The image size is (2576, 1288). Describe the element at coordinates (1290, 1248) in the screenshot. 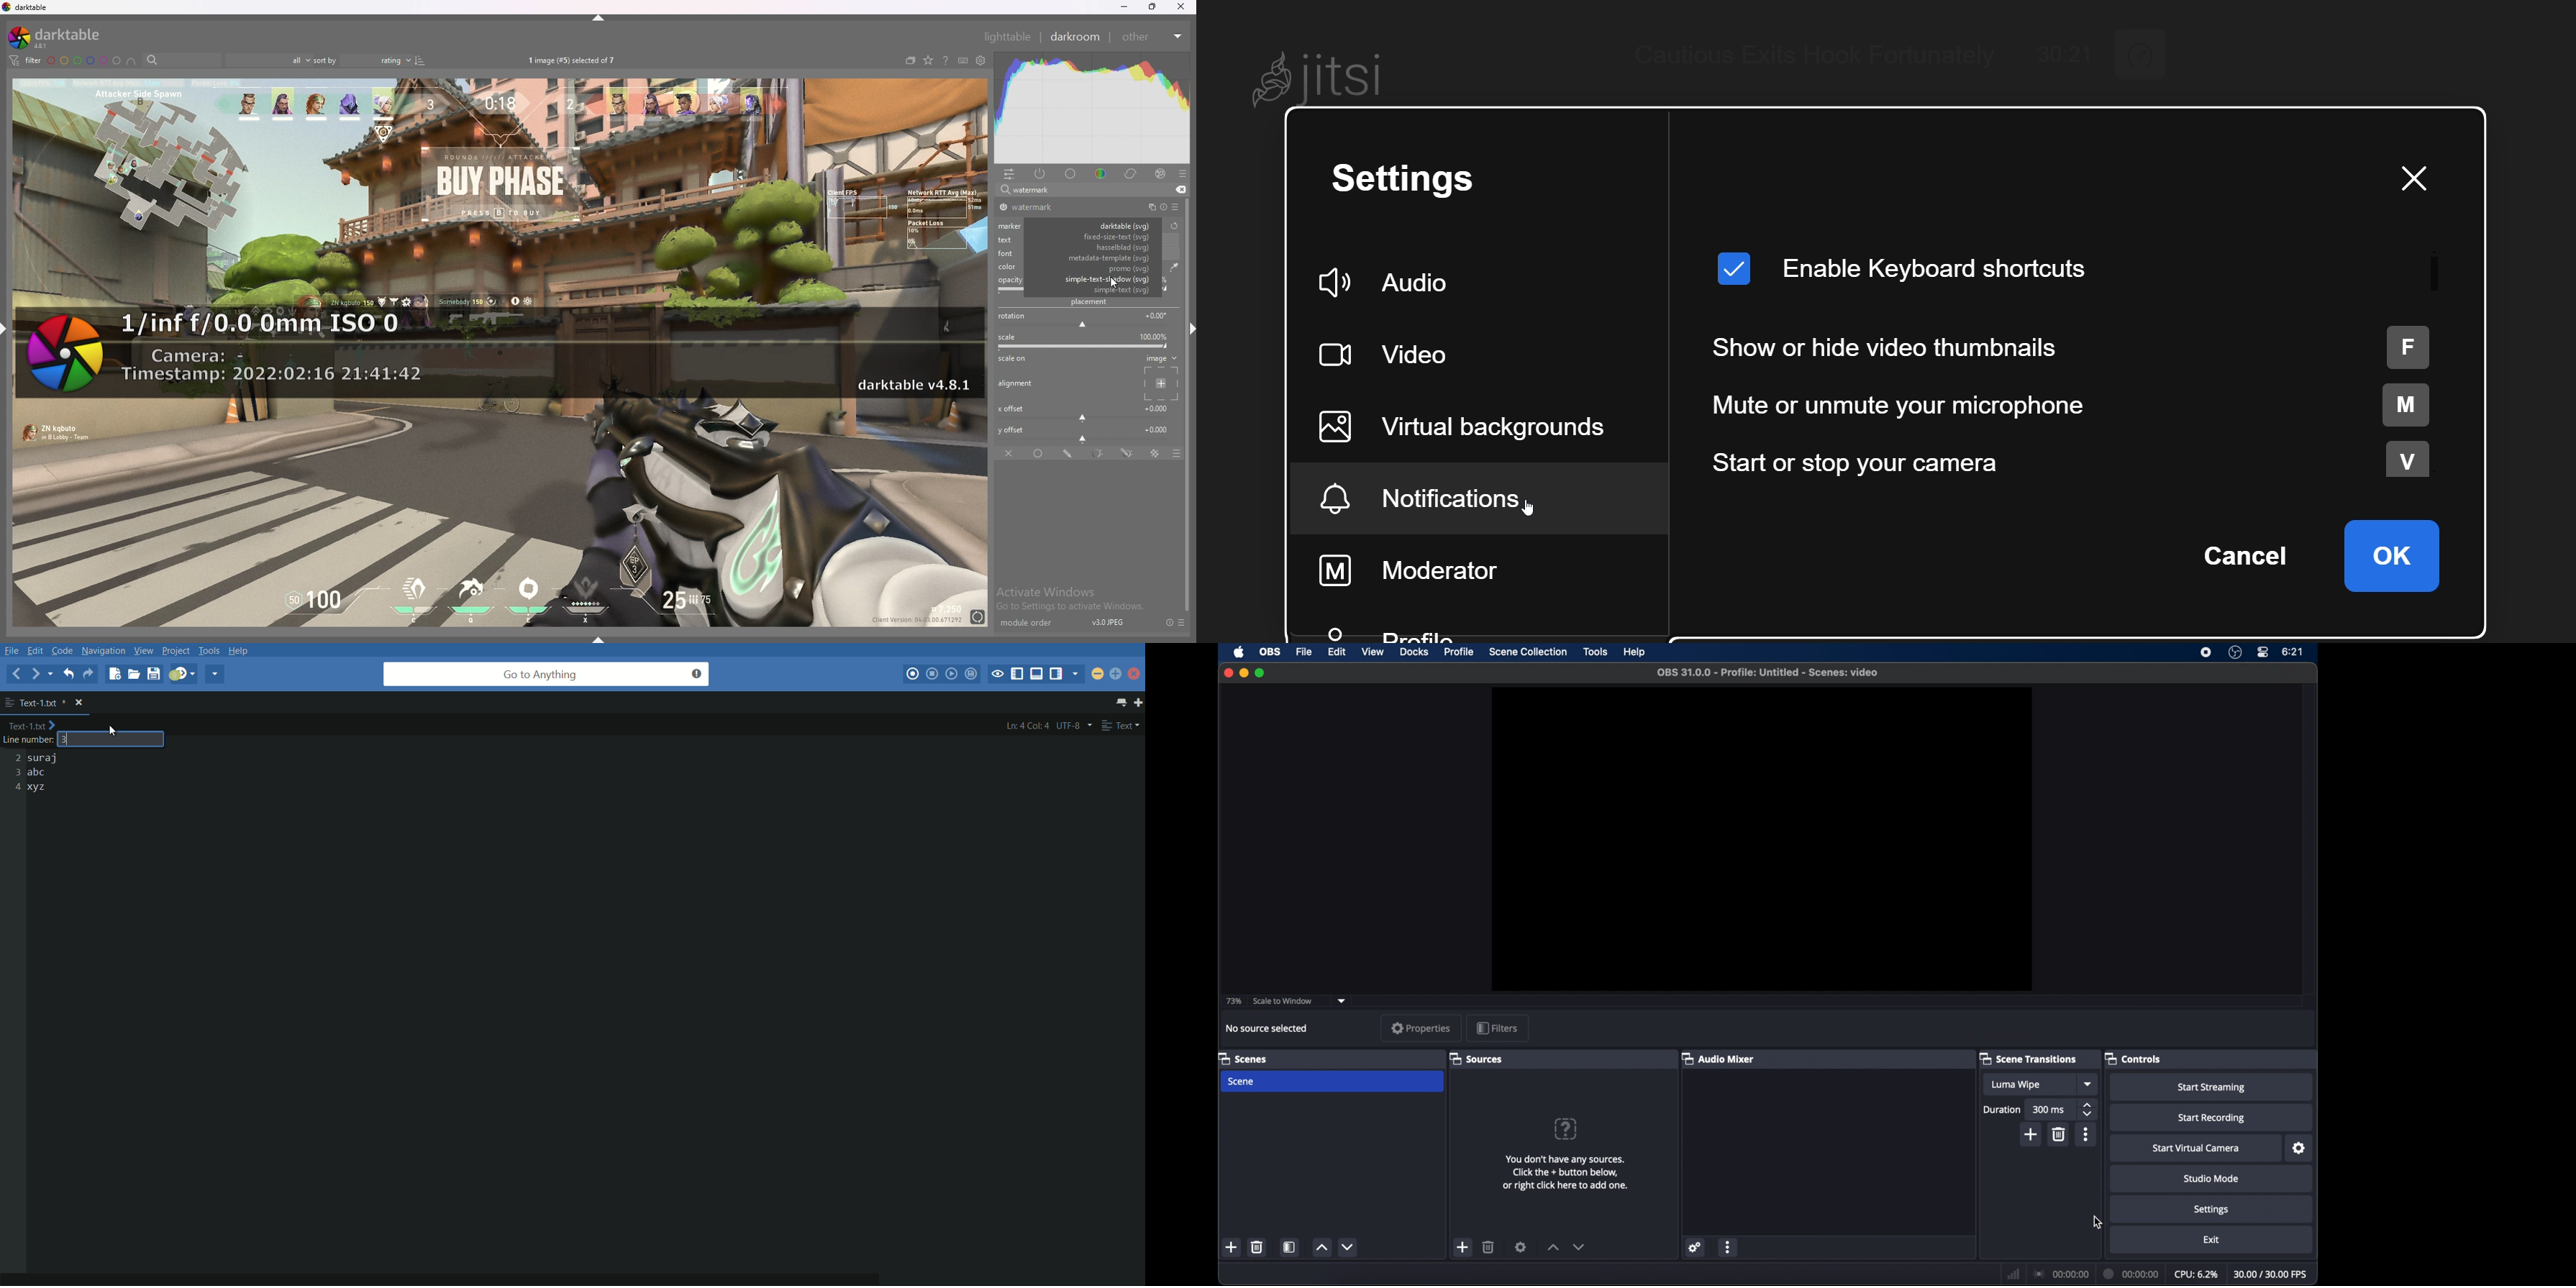

I see `scene filters` at that location.